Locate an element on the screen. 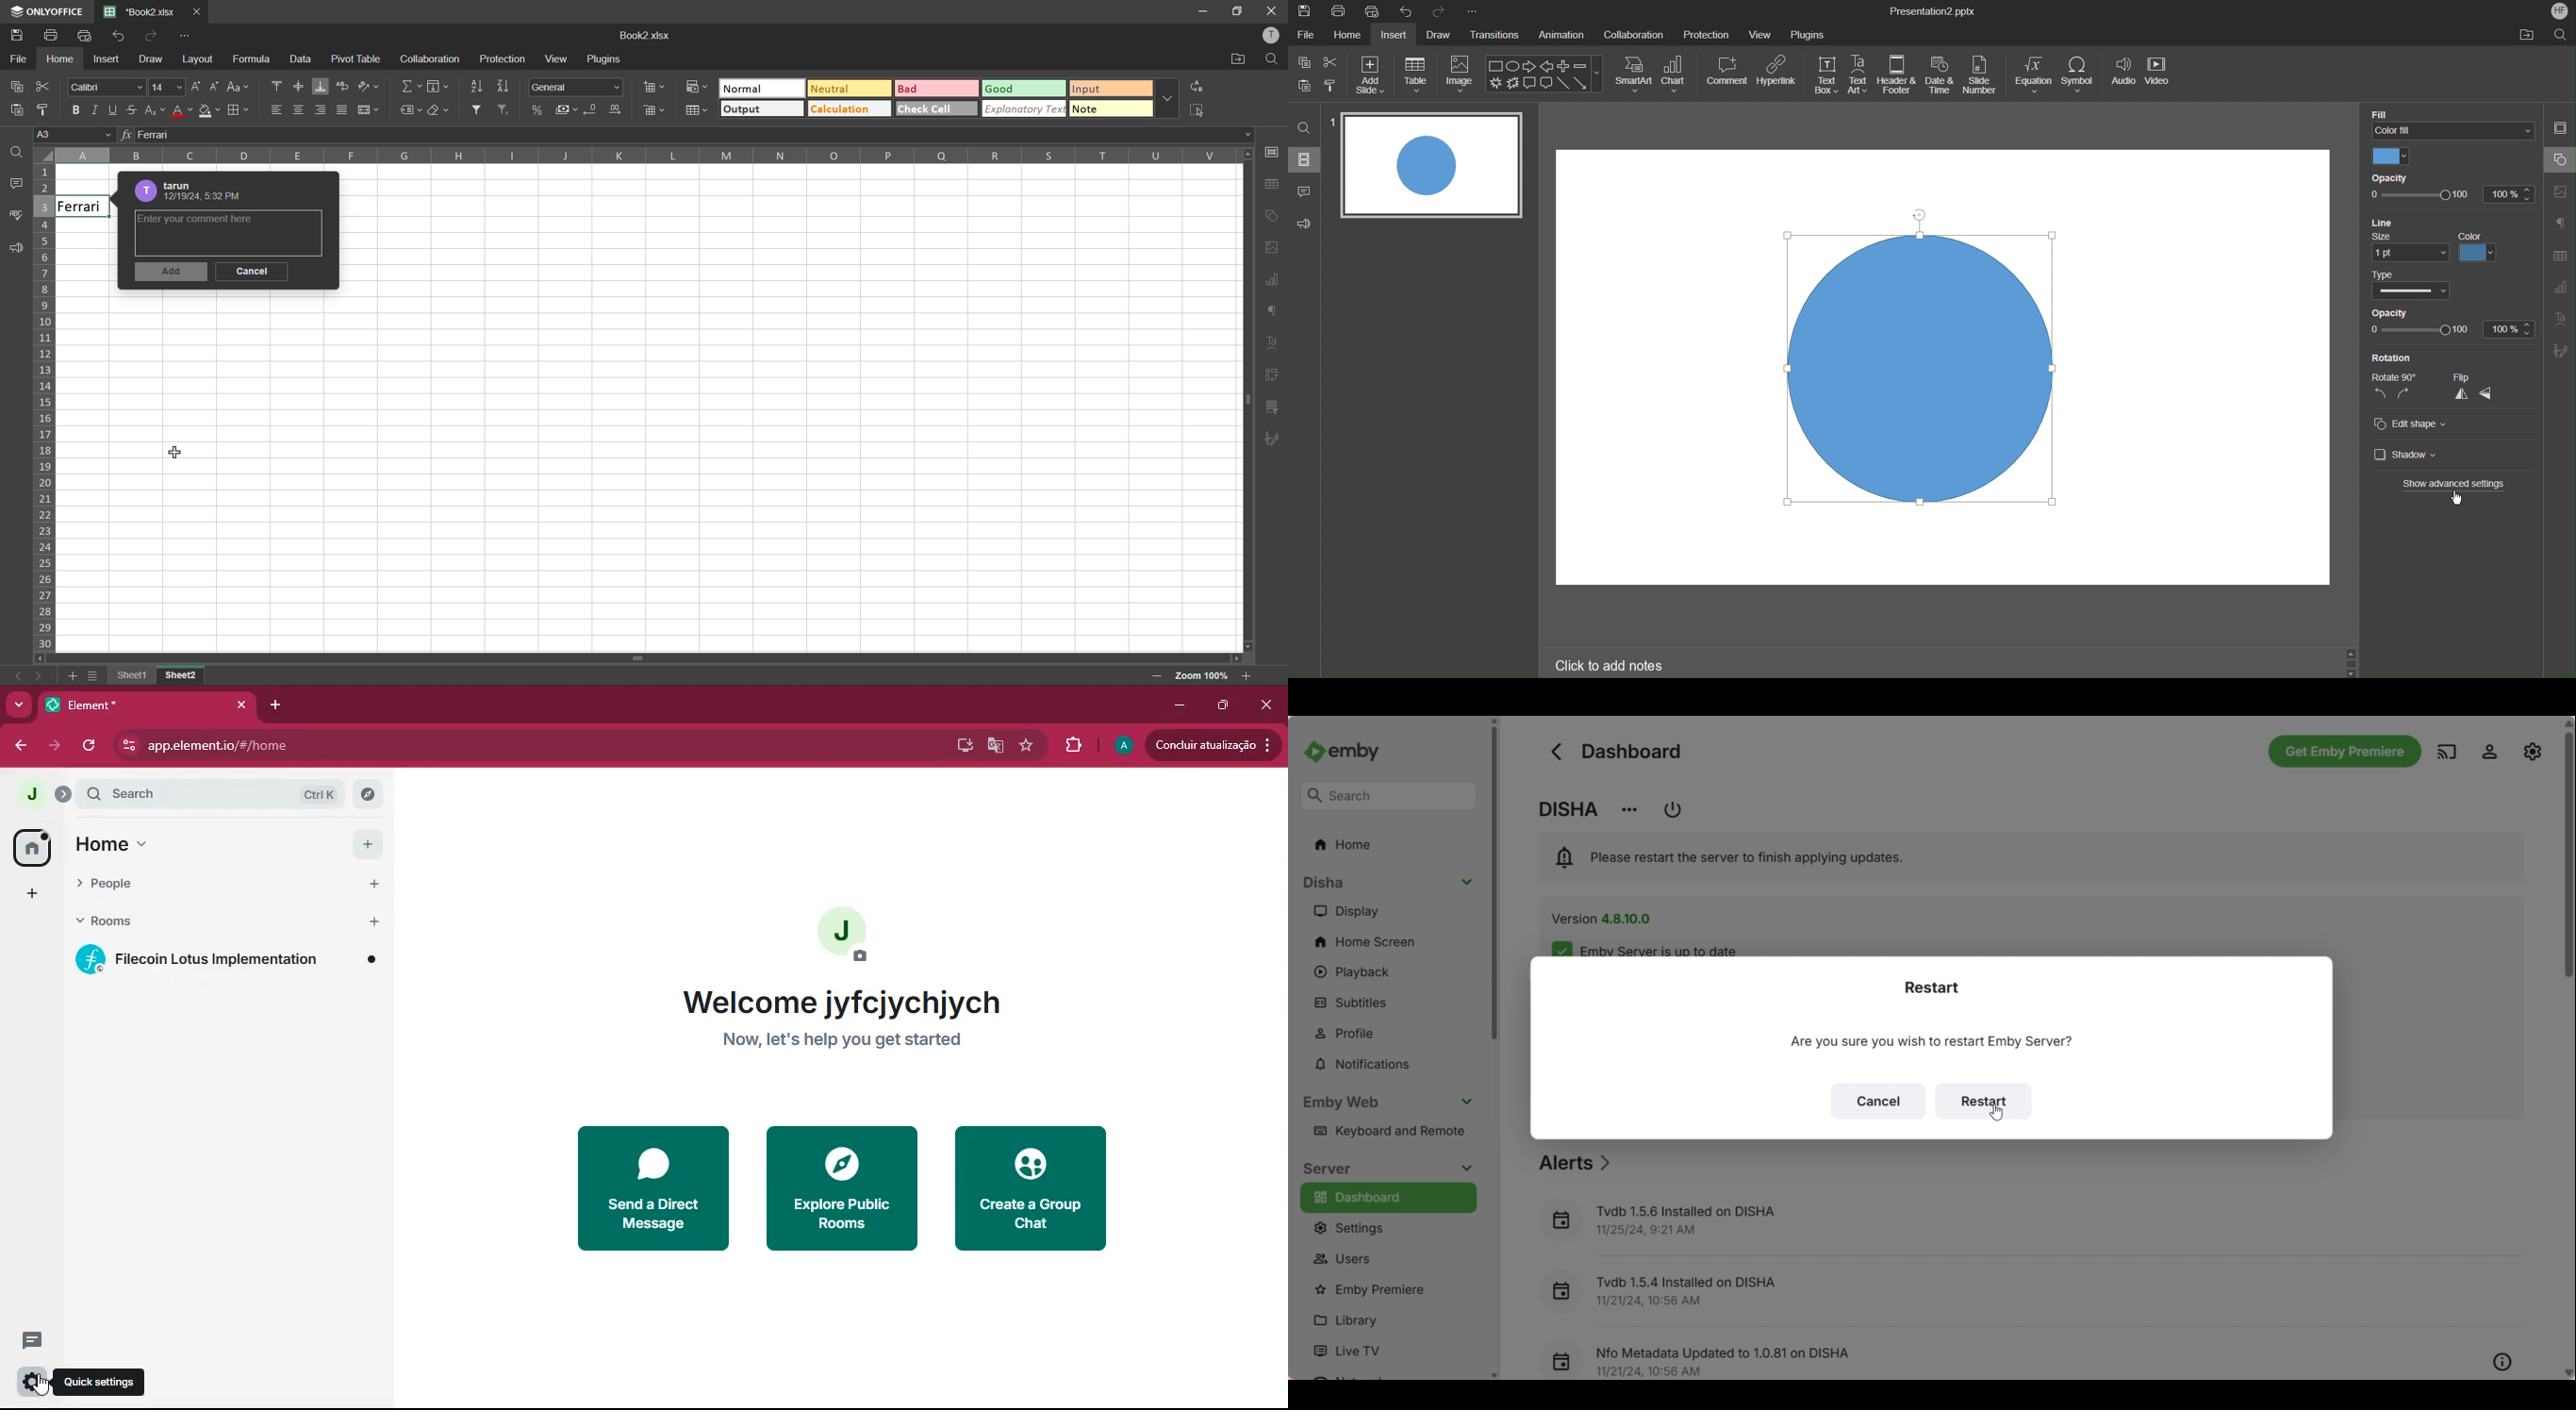 Image resolution: width=2576 pixels, height=1428 pixels. copy style is located at coordinates (44, 111).